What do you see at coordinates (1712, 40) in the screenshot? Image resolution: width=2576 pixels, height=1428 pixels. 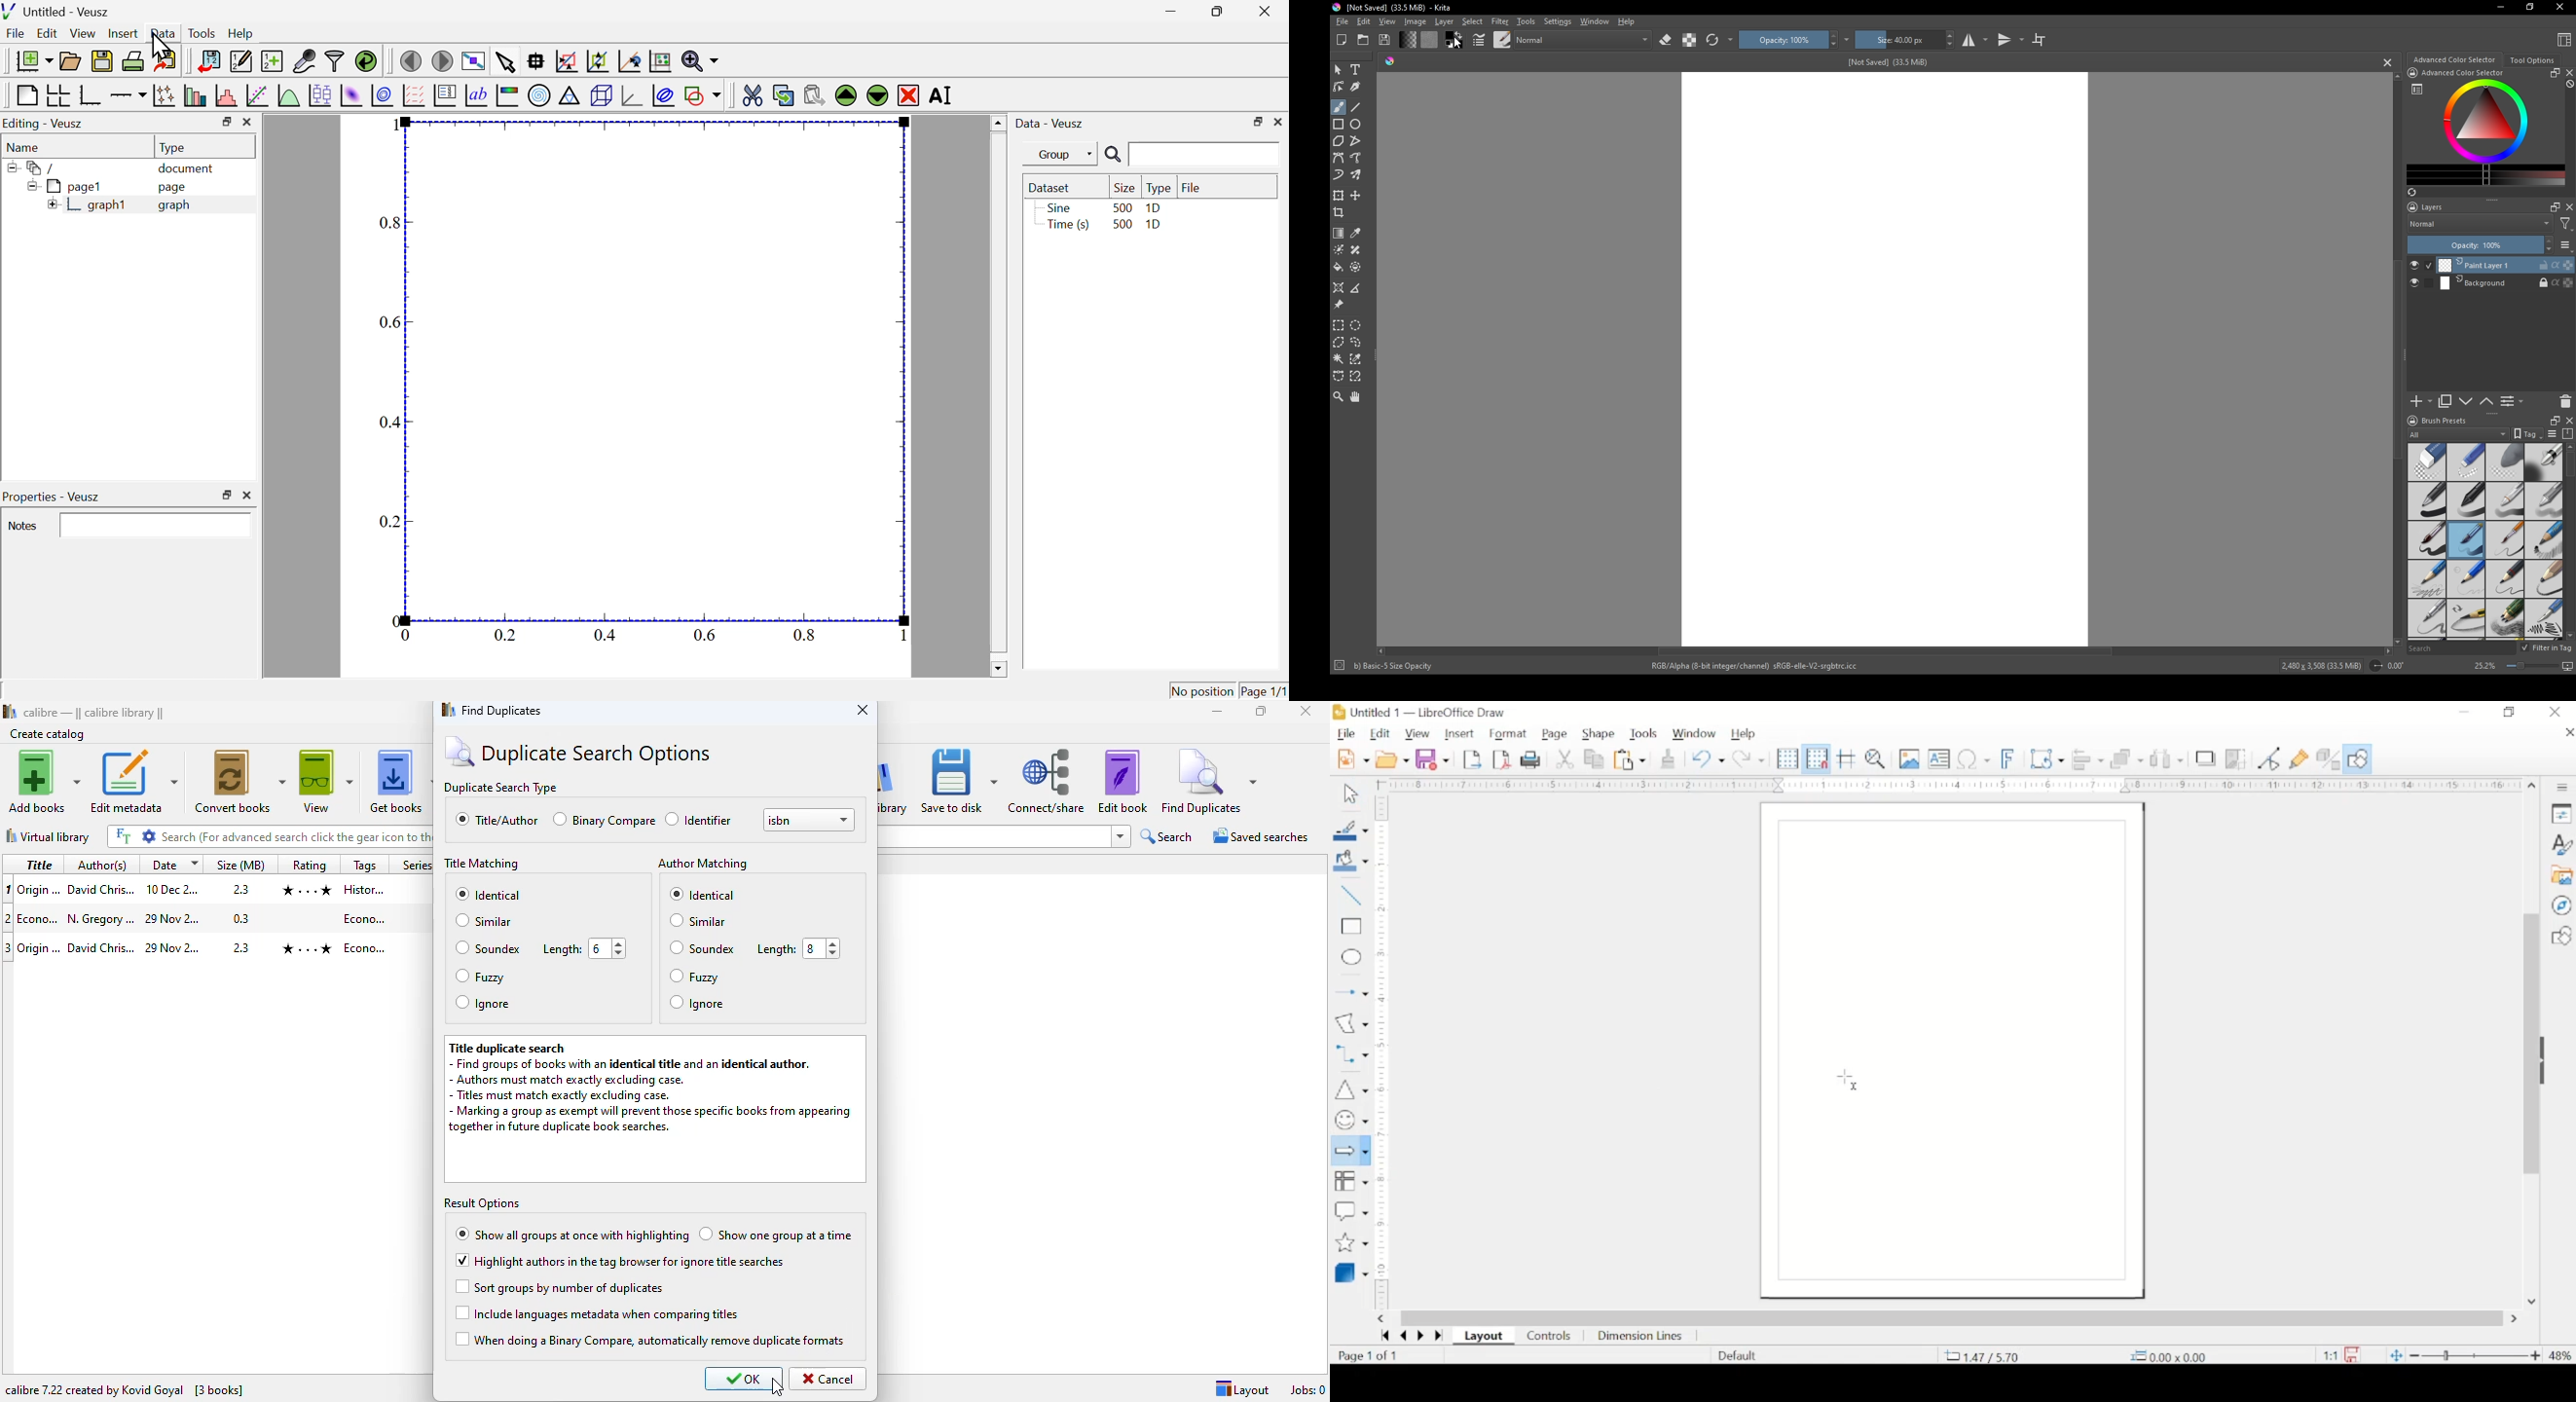 I see `refresh` at bounding box center [1712, 40].